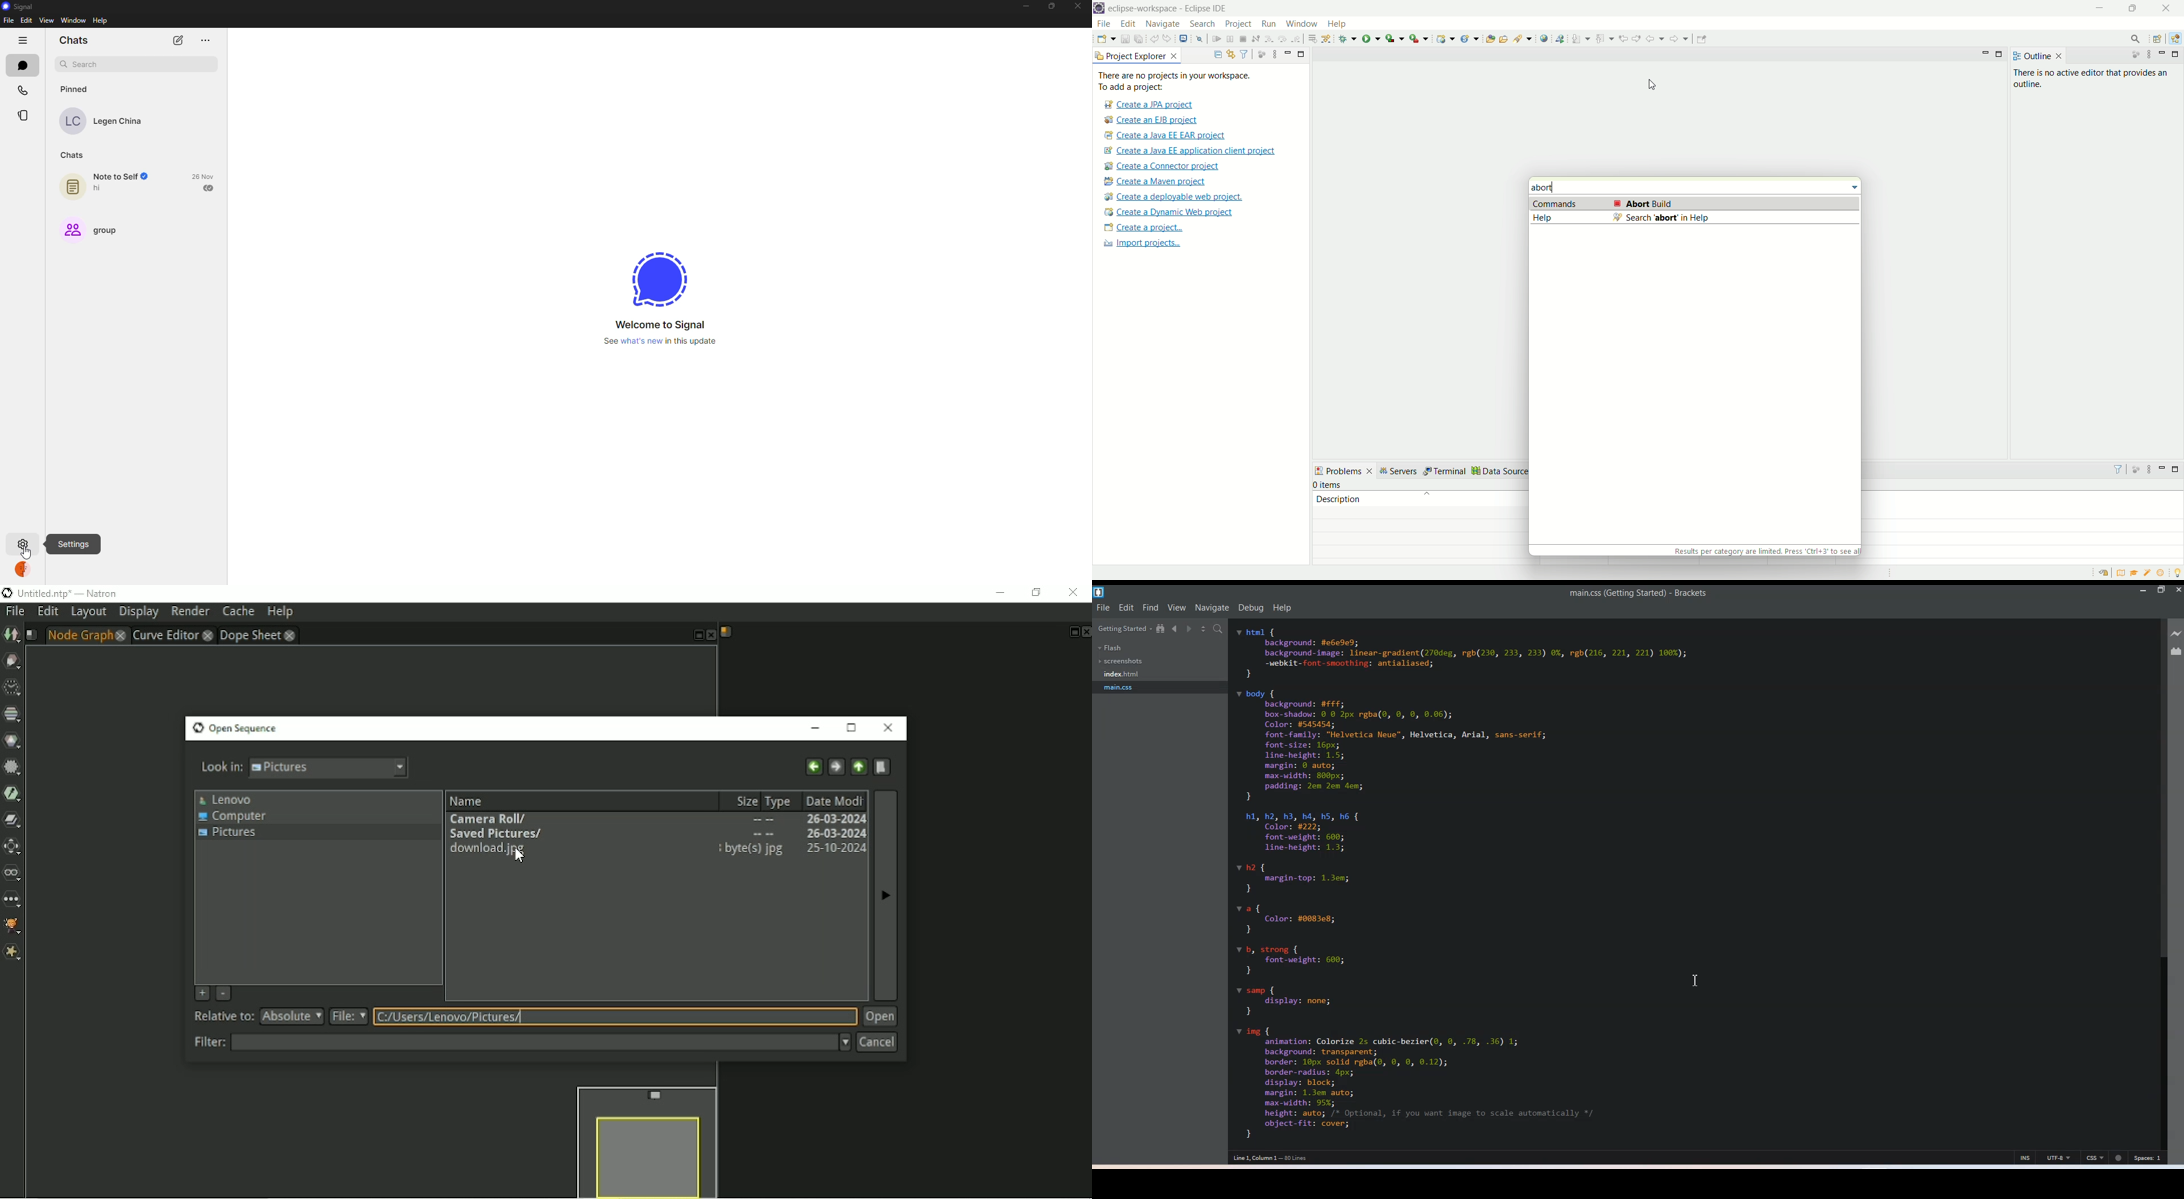 The image size is (2184, 1204). Describe the element at coordinates (102, 122) in the screenshot. I see `contact` at that location.